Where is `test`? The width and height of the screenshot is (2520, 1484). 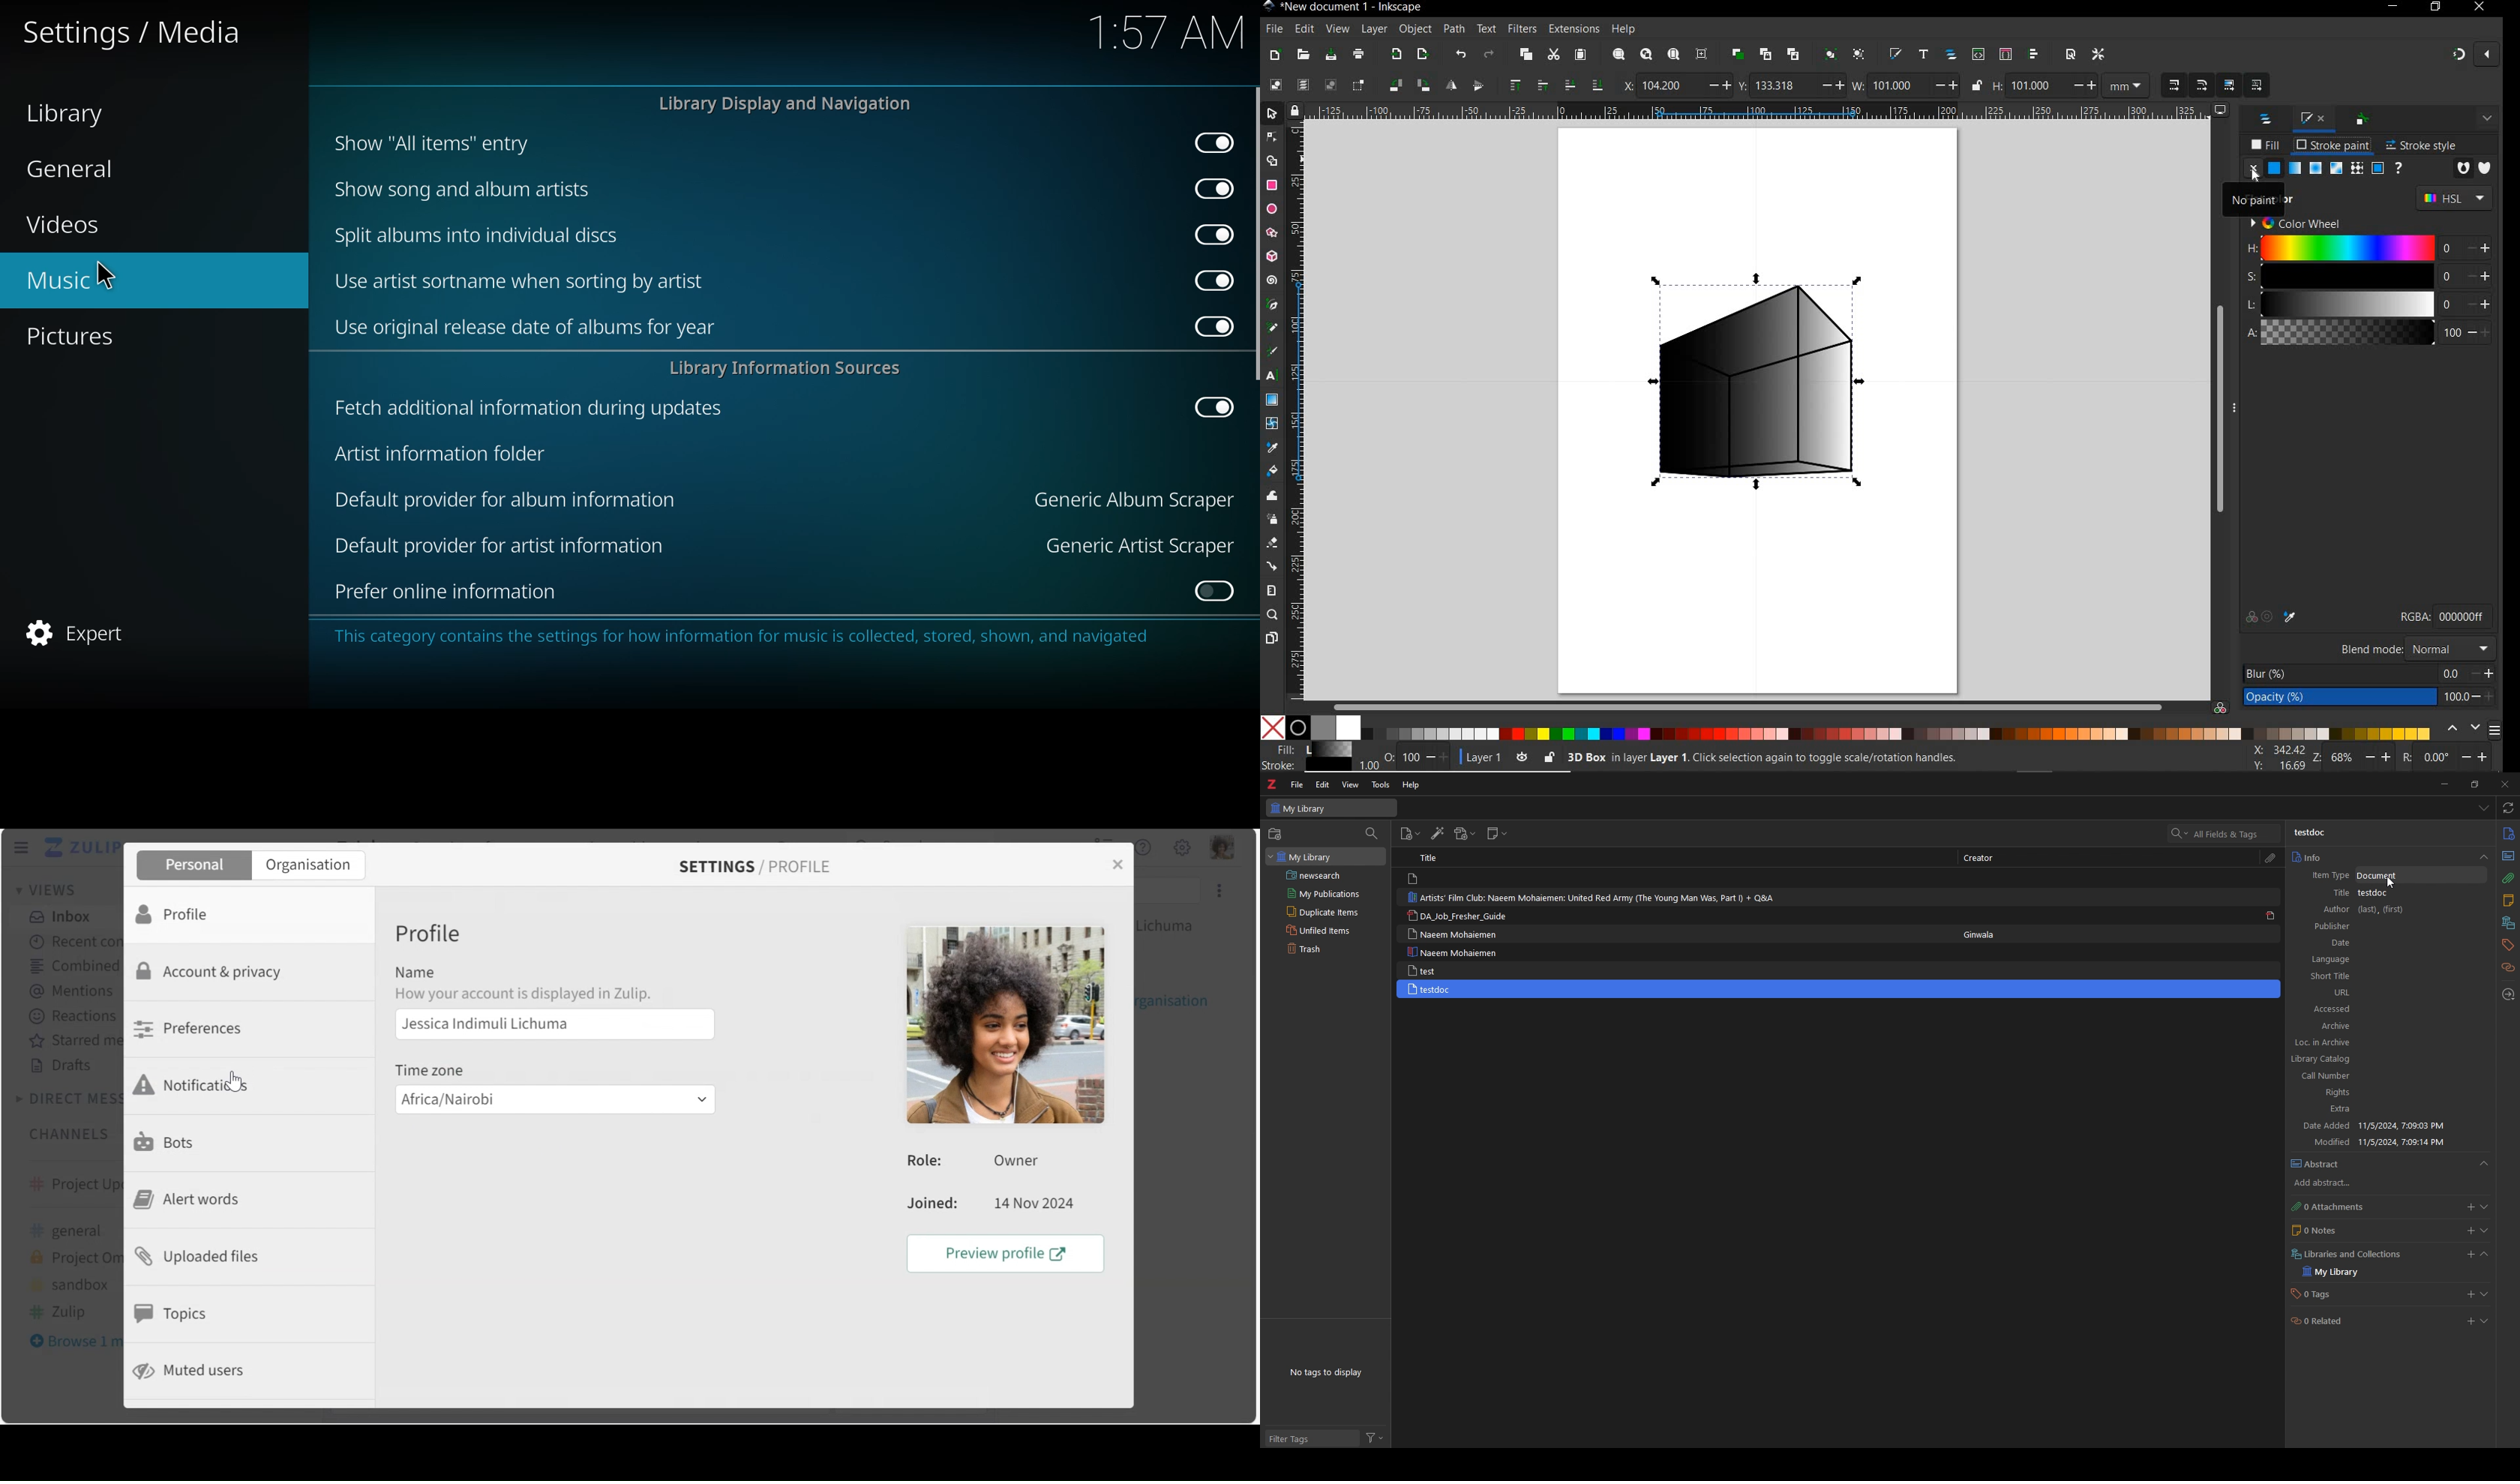 test is located at coordinates (1452, 970).